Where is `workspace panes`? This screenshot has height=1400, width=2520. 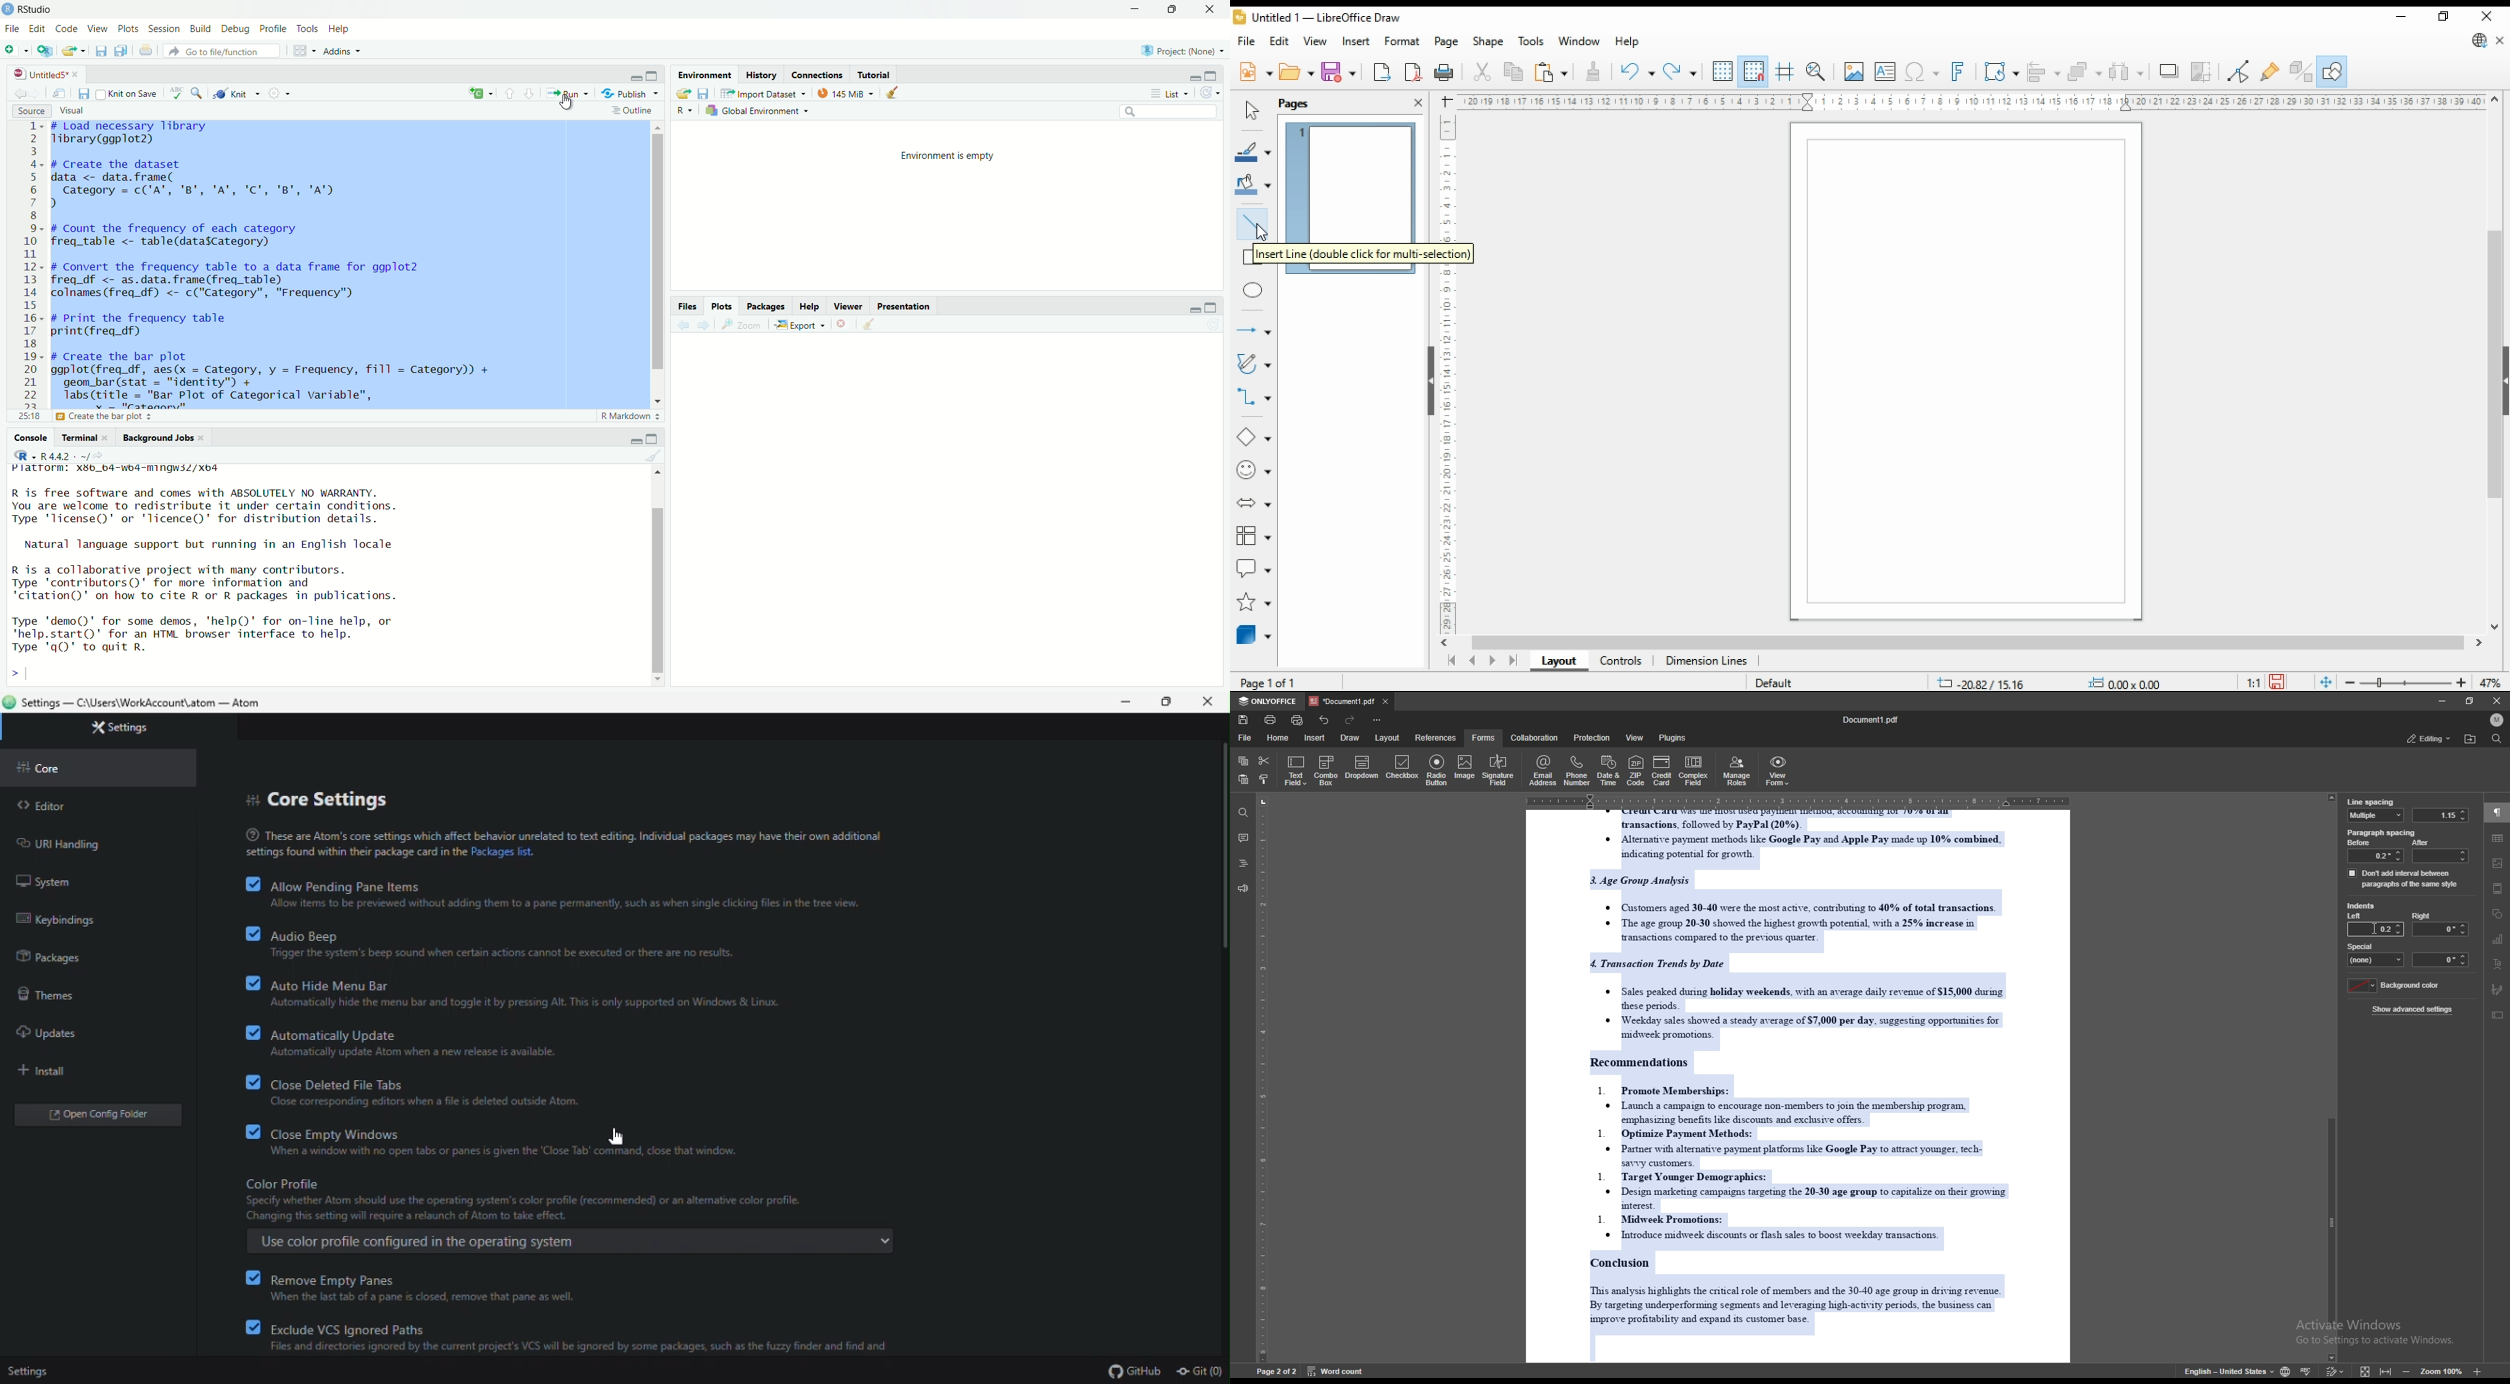
workspace panes is located at coordinates (302, 53).